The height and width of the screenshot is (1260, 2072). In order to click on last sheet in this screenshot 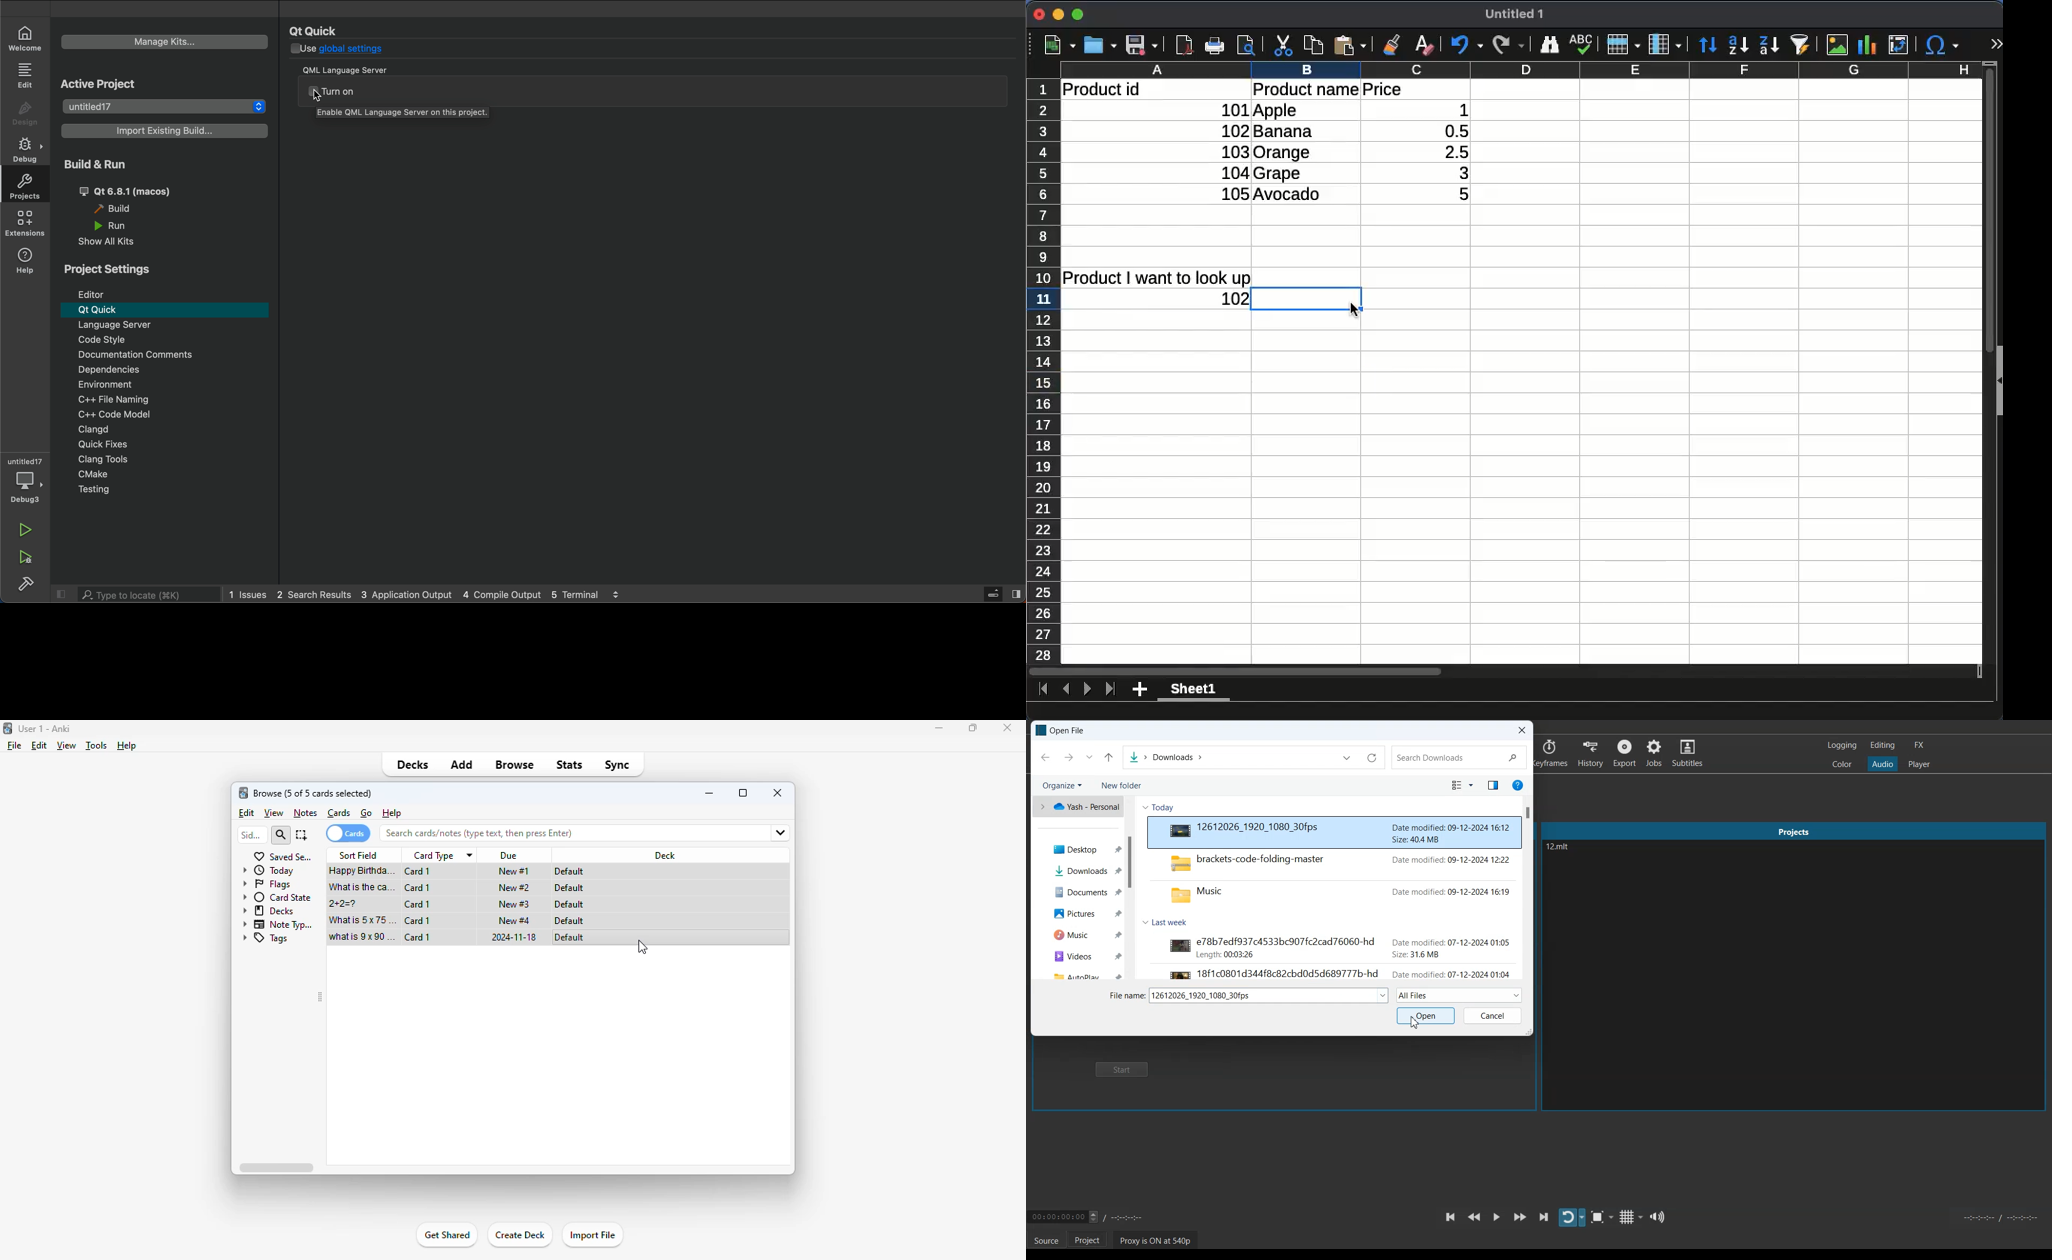, I will do `click(1112, 690)`.